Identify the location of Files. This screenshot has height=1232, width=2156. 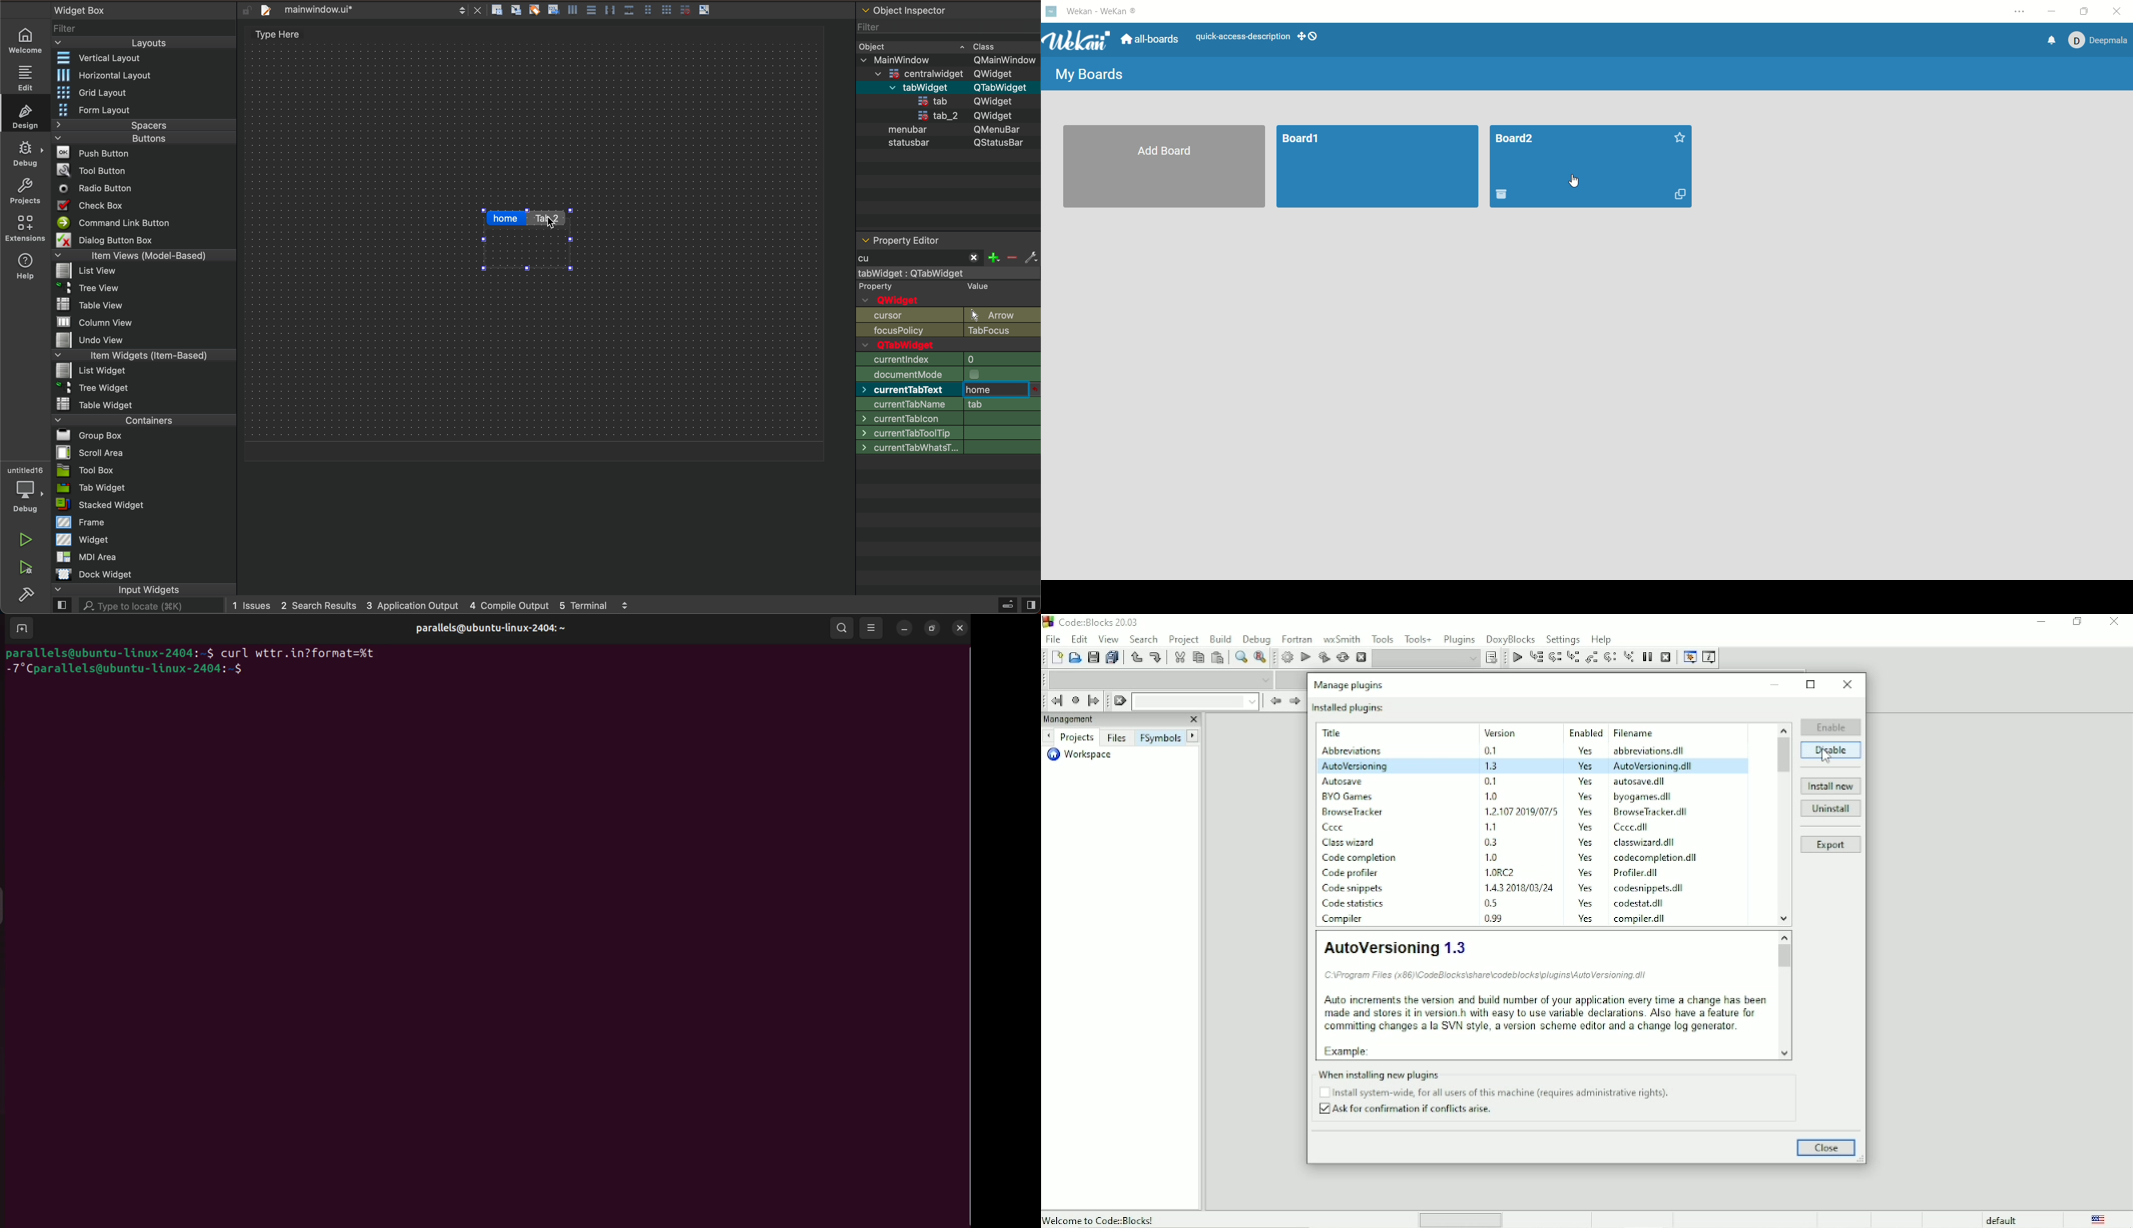
(1116, 737).